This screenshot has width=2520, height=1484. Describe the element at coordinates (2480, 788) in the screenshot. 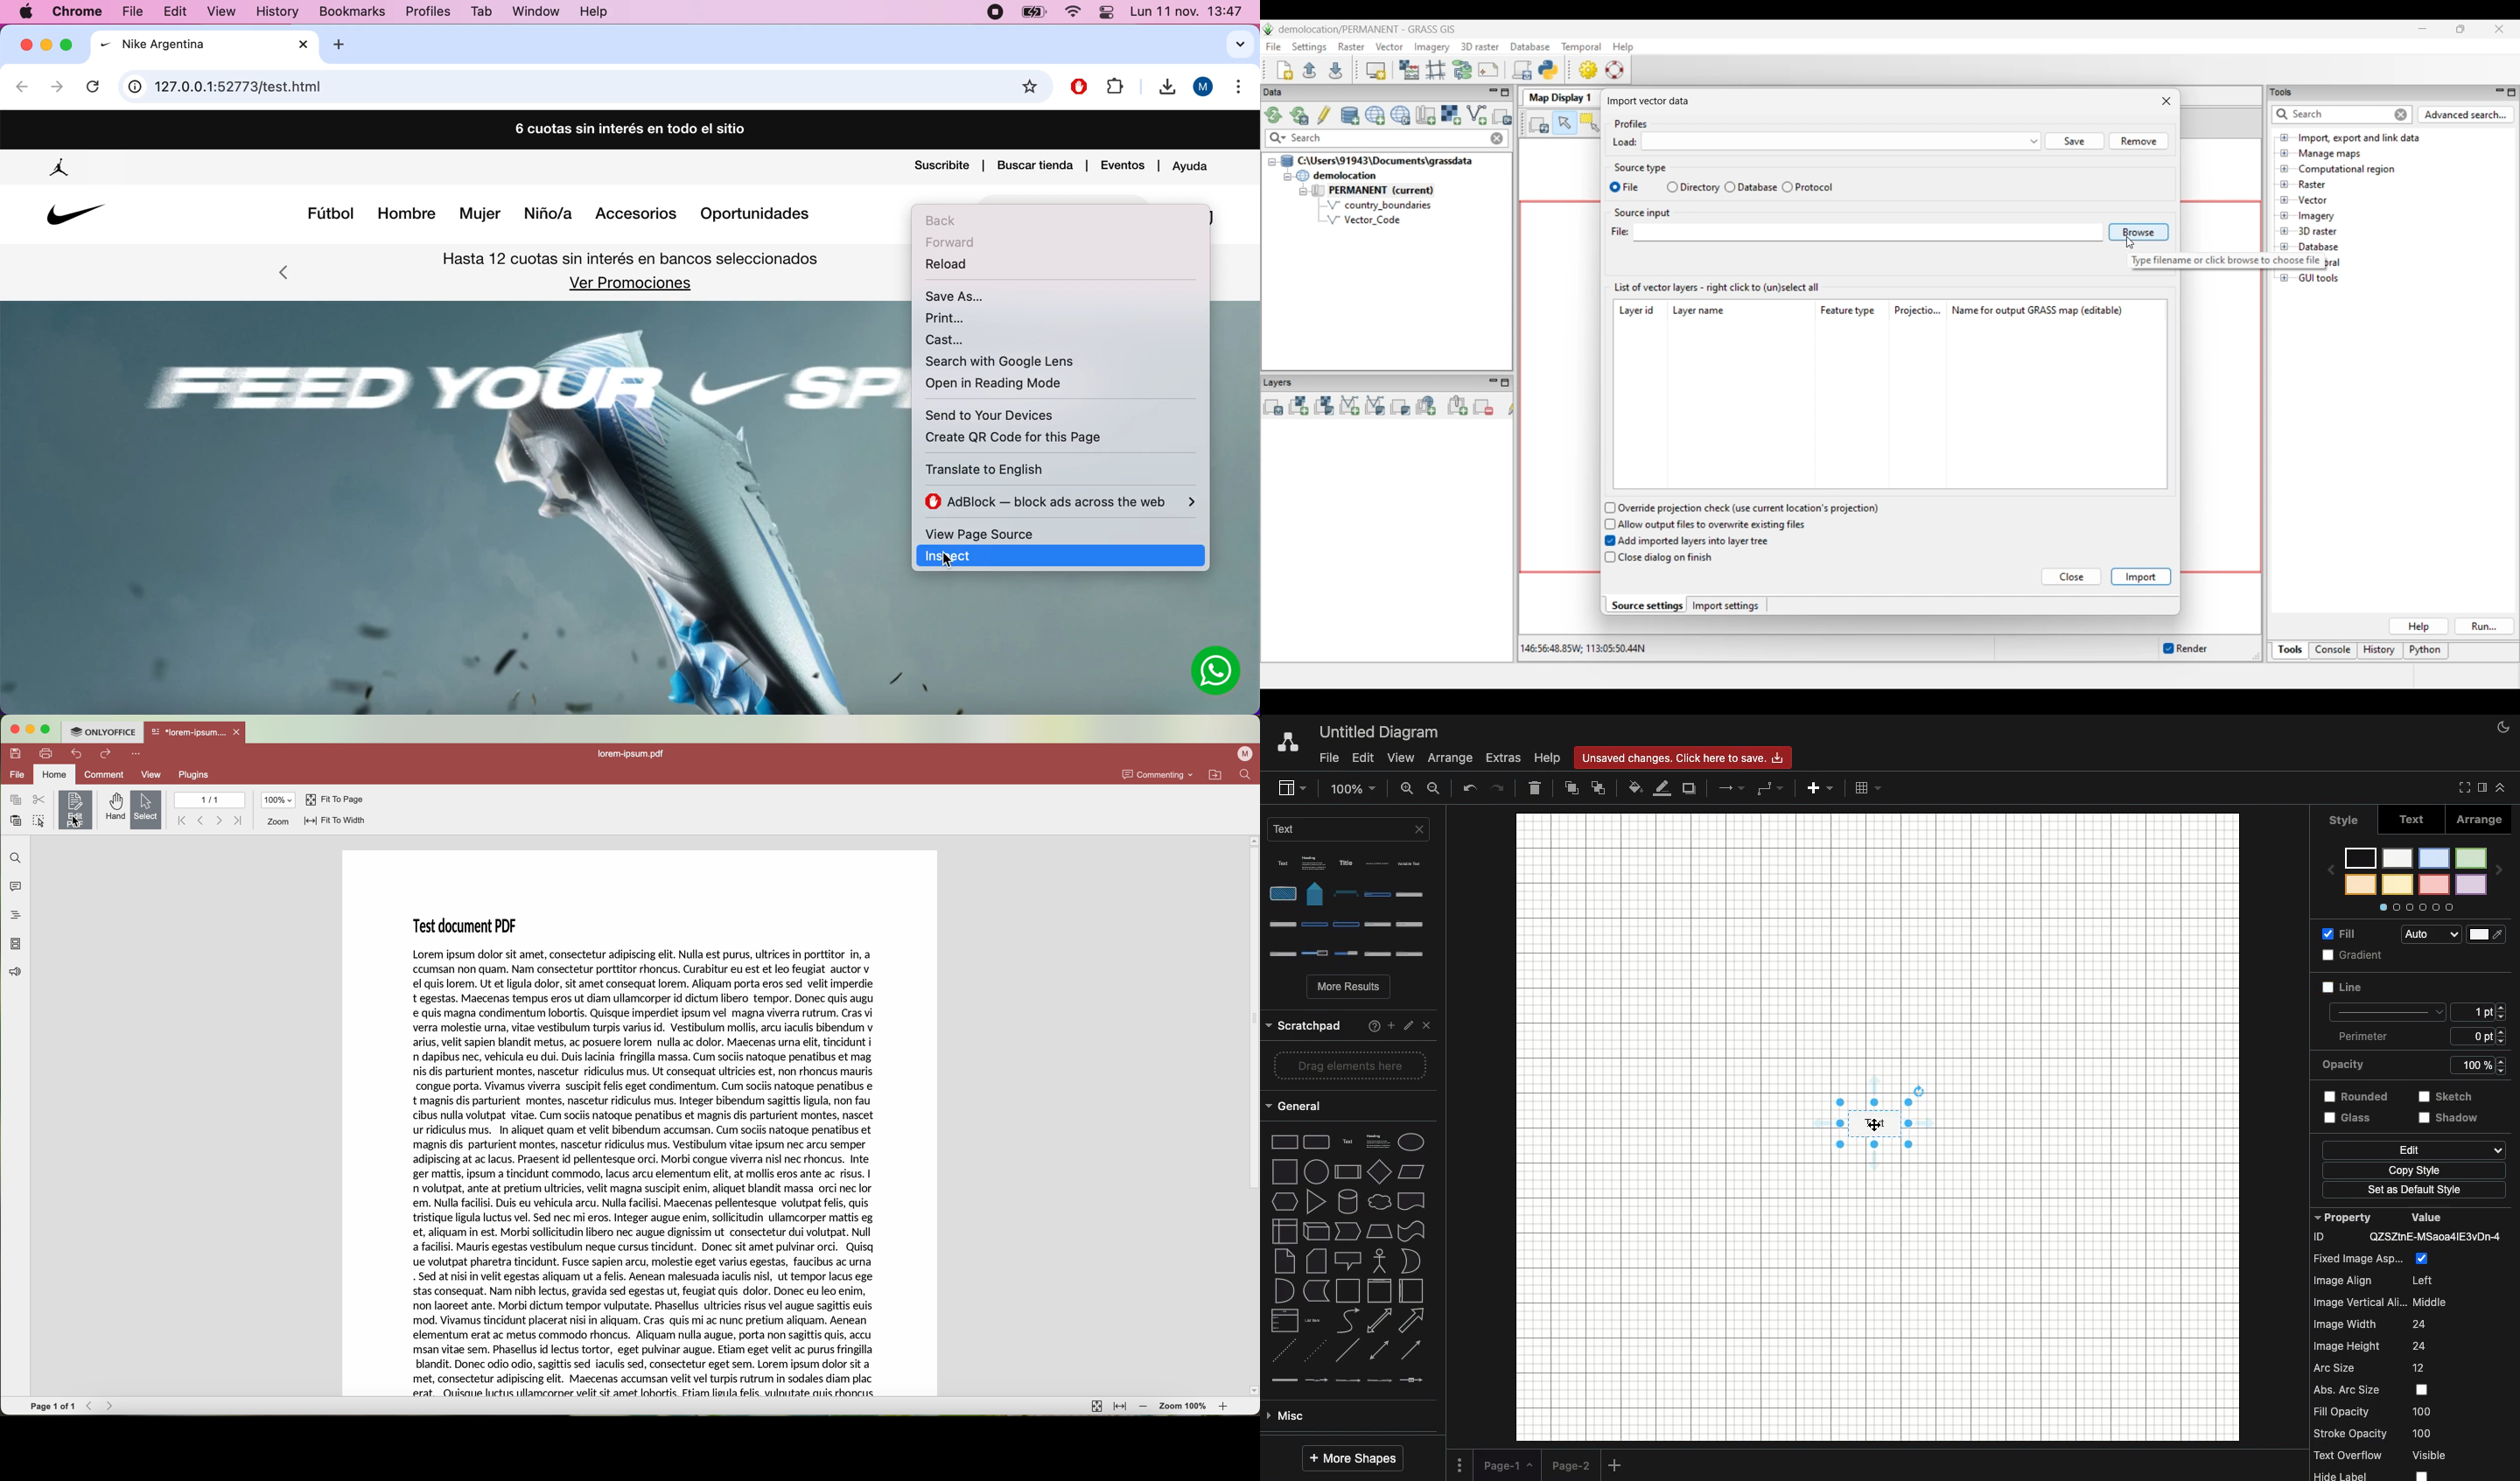

I see `Sidebar` at that location.